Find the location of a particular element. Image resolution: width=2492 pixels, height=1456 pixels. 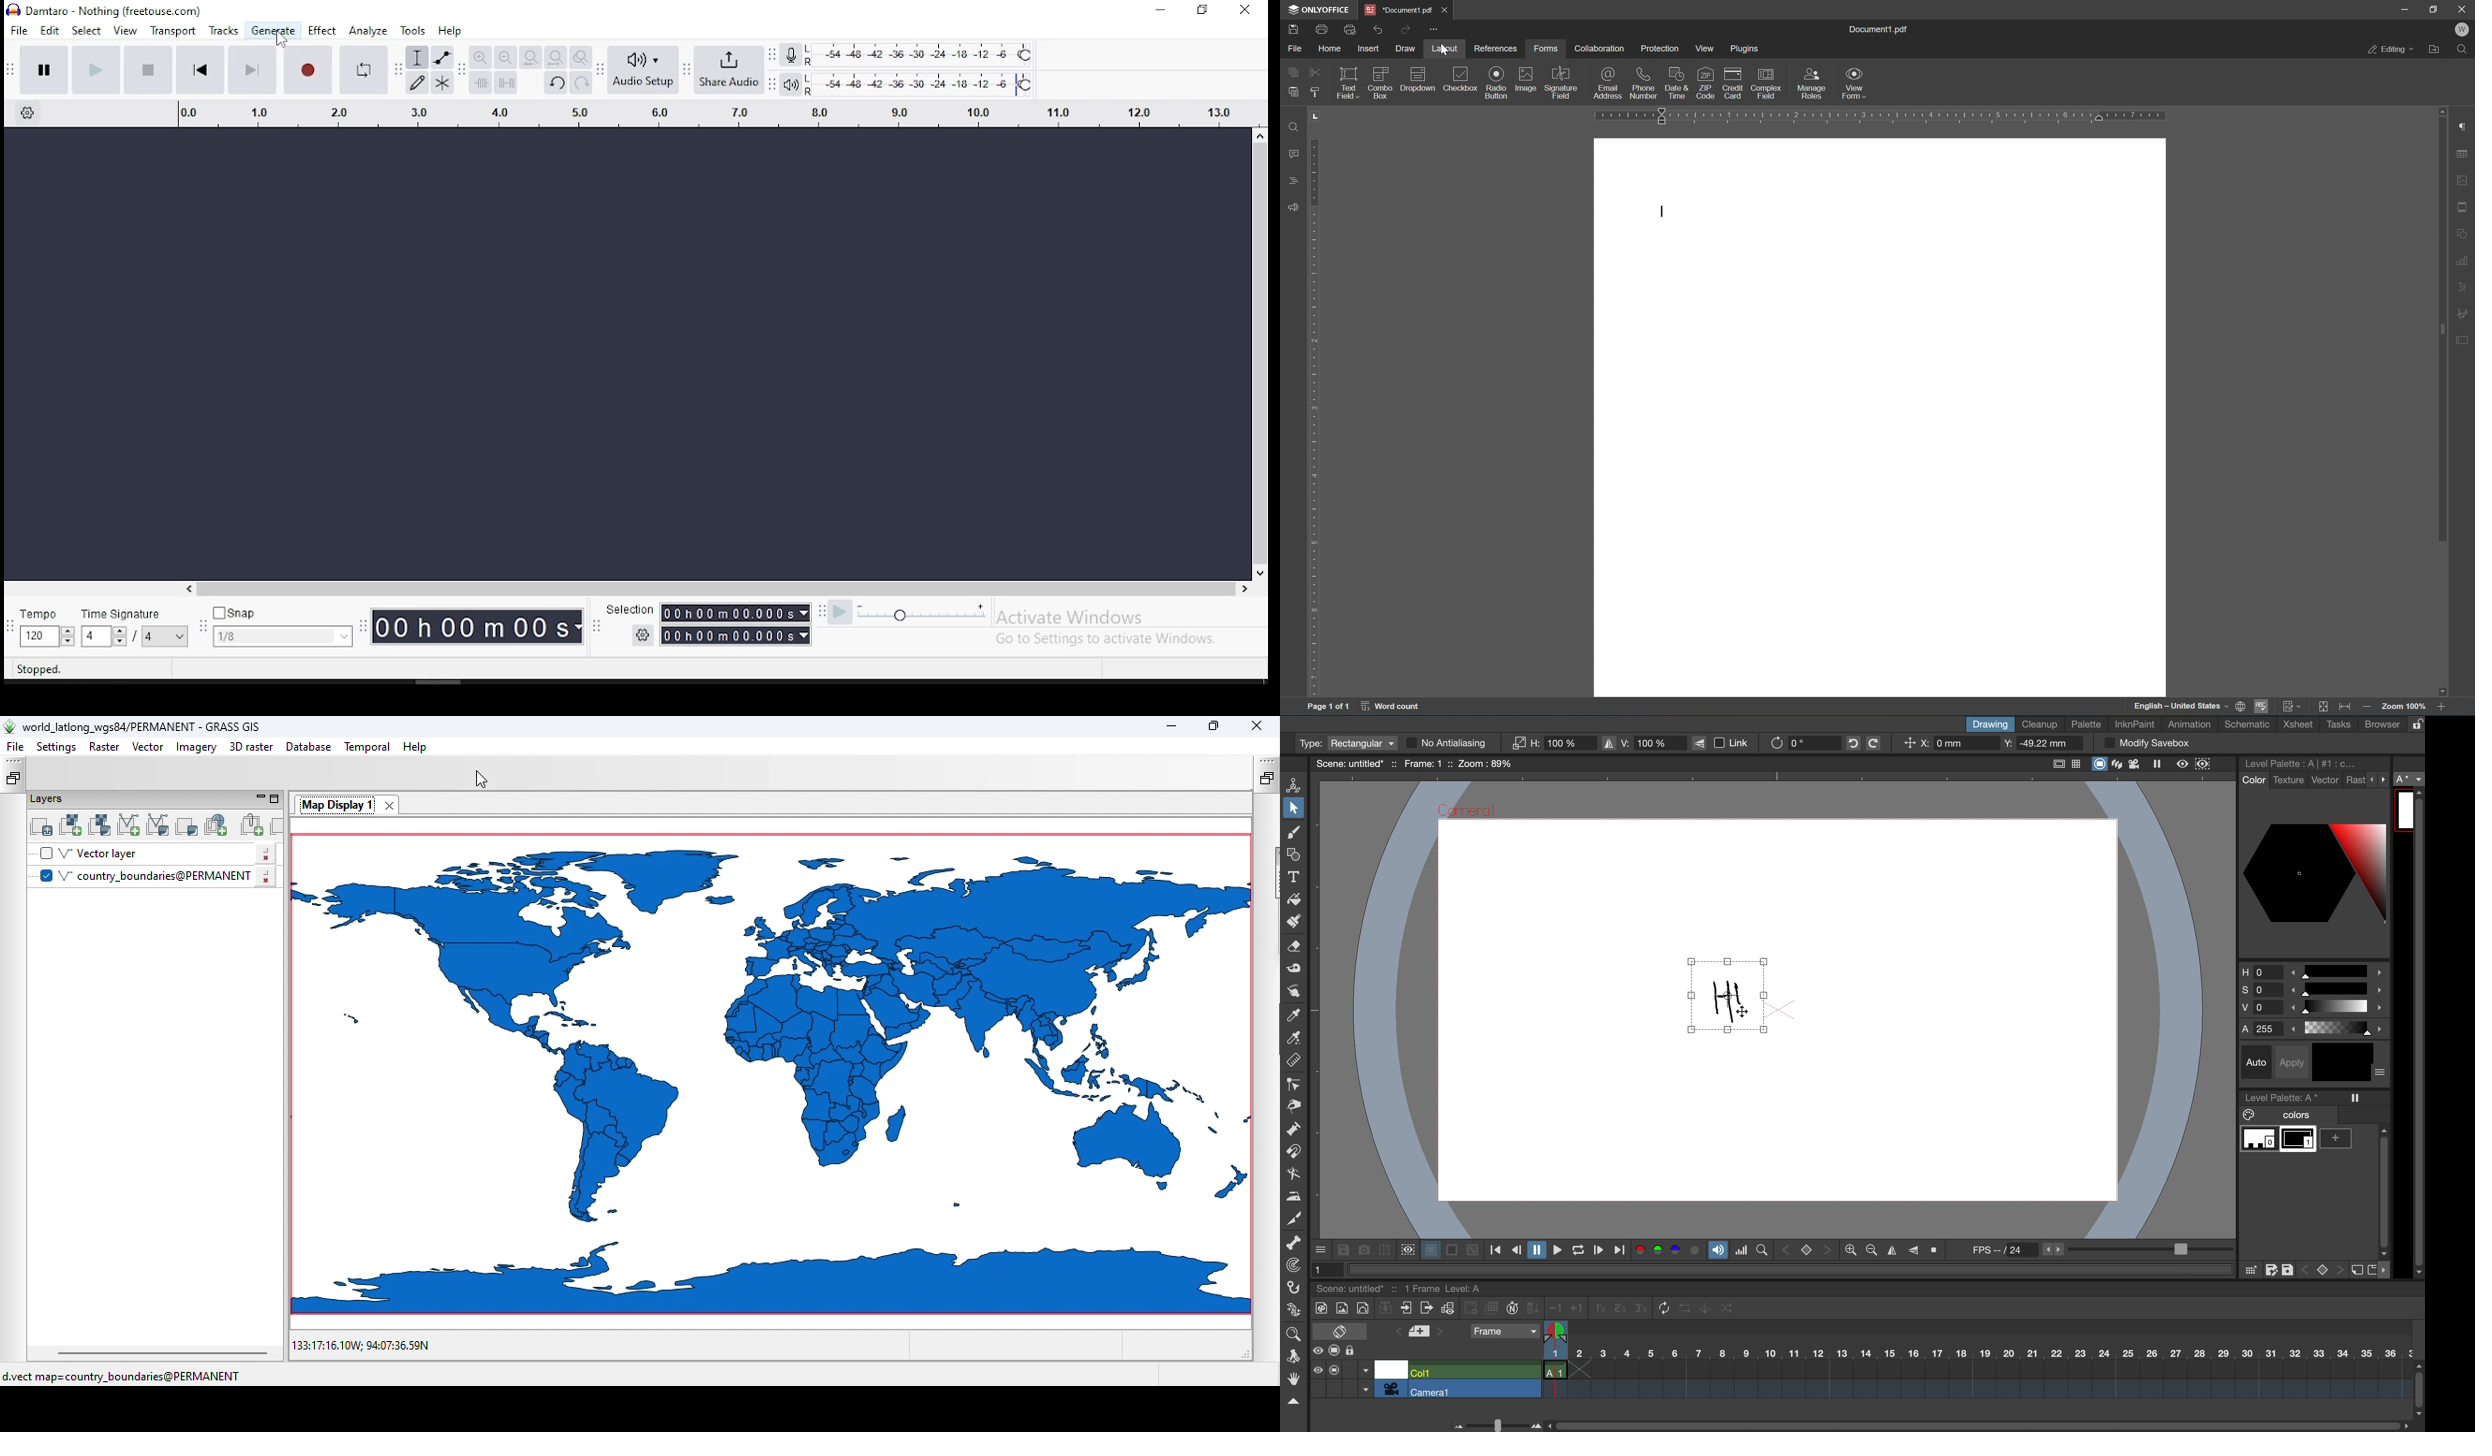

color 1 is located at coordinates (2300, 1141).